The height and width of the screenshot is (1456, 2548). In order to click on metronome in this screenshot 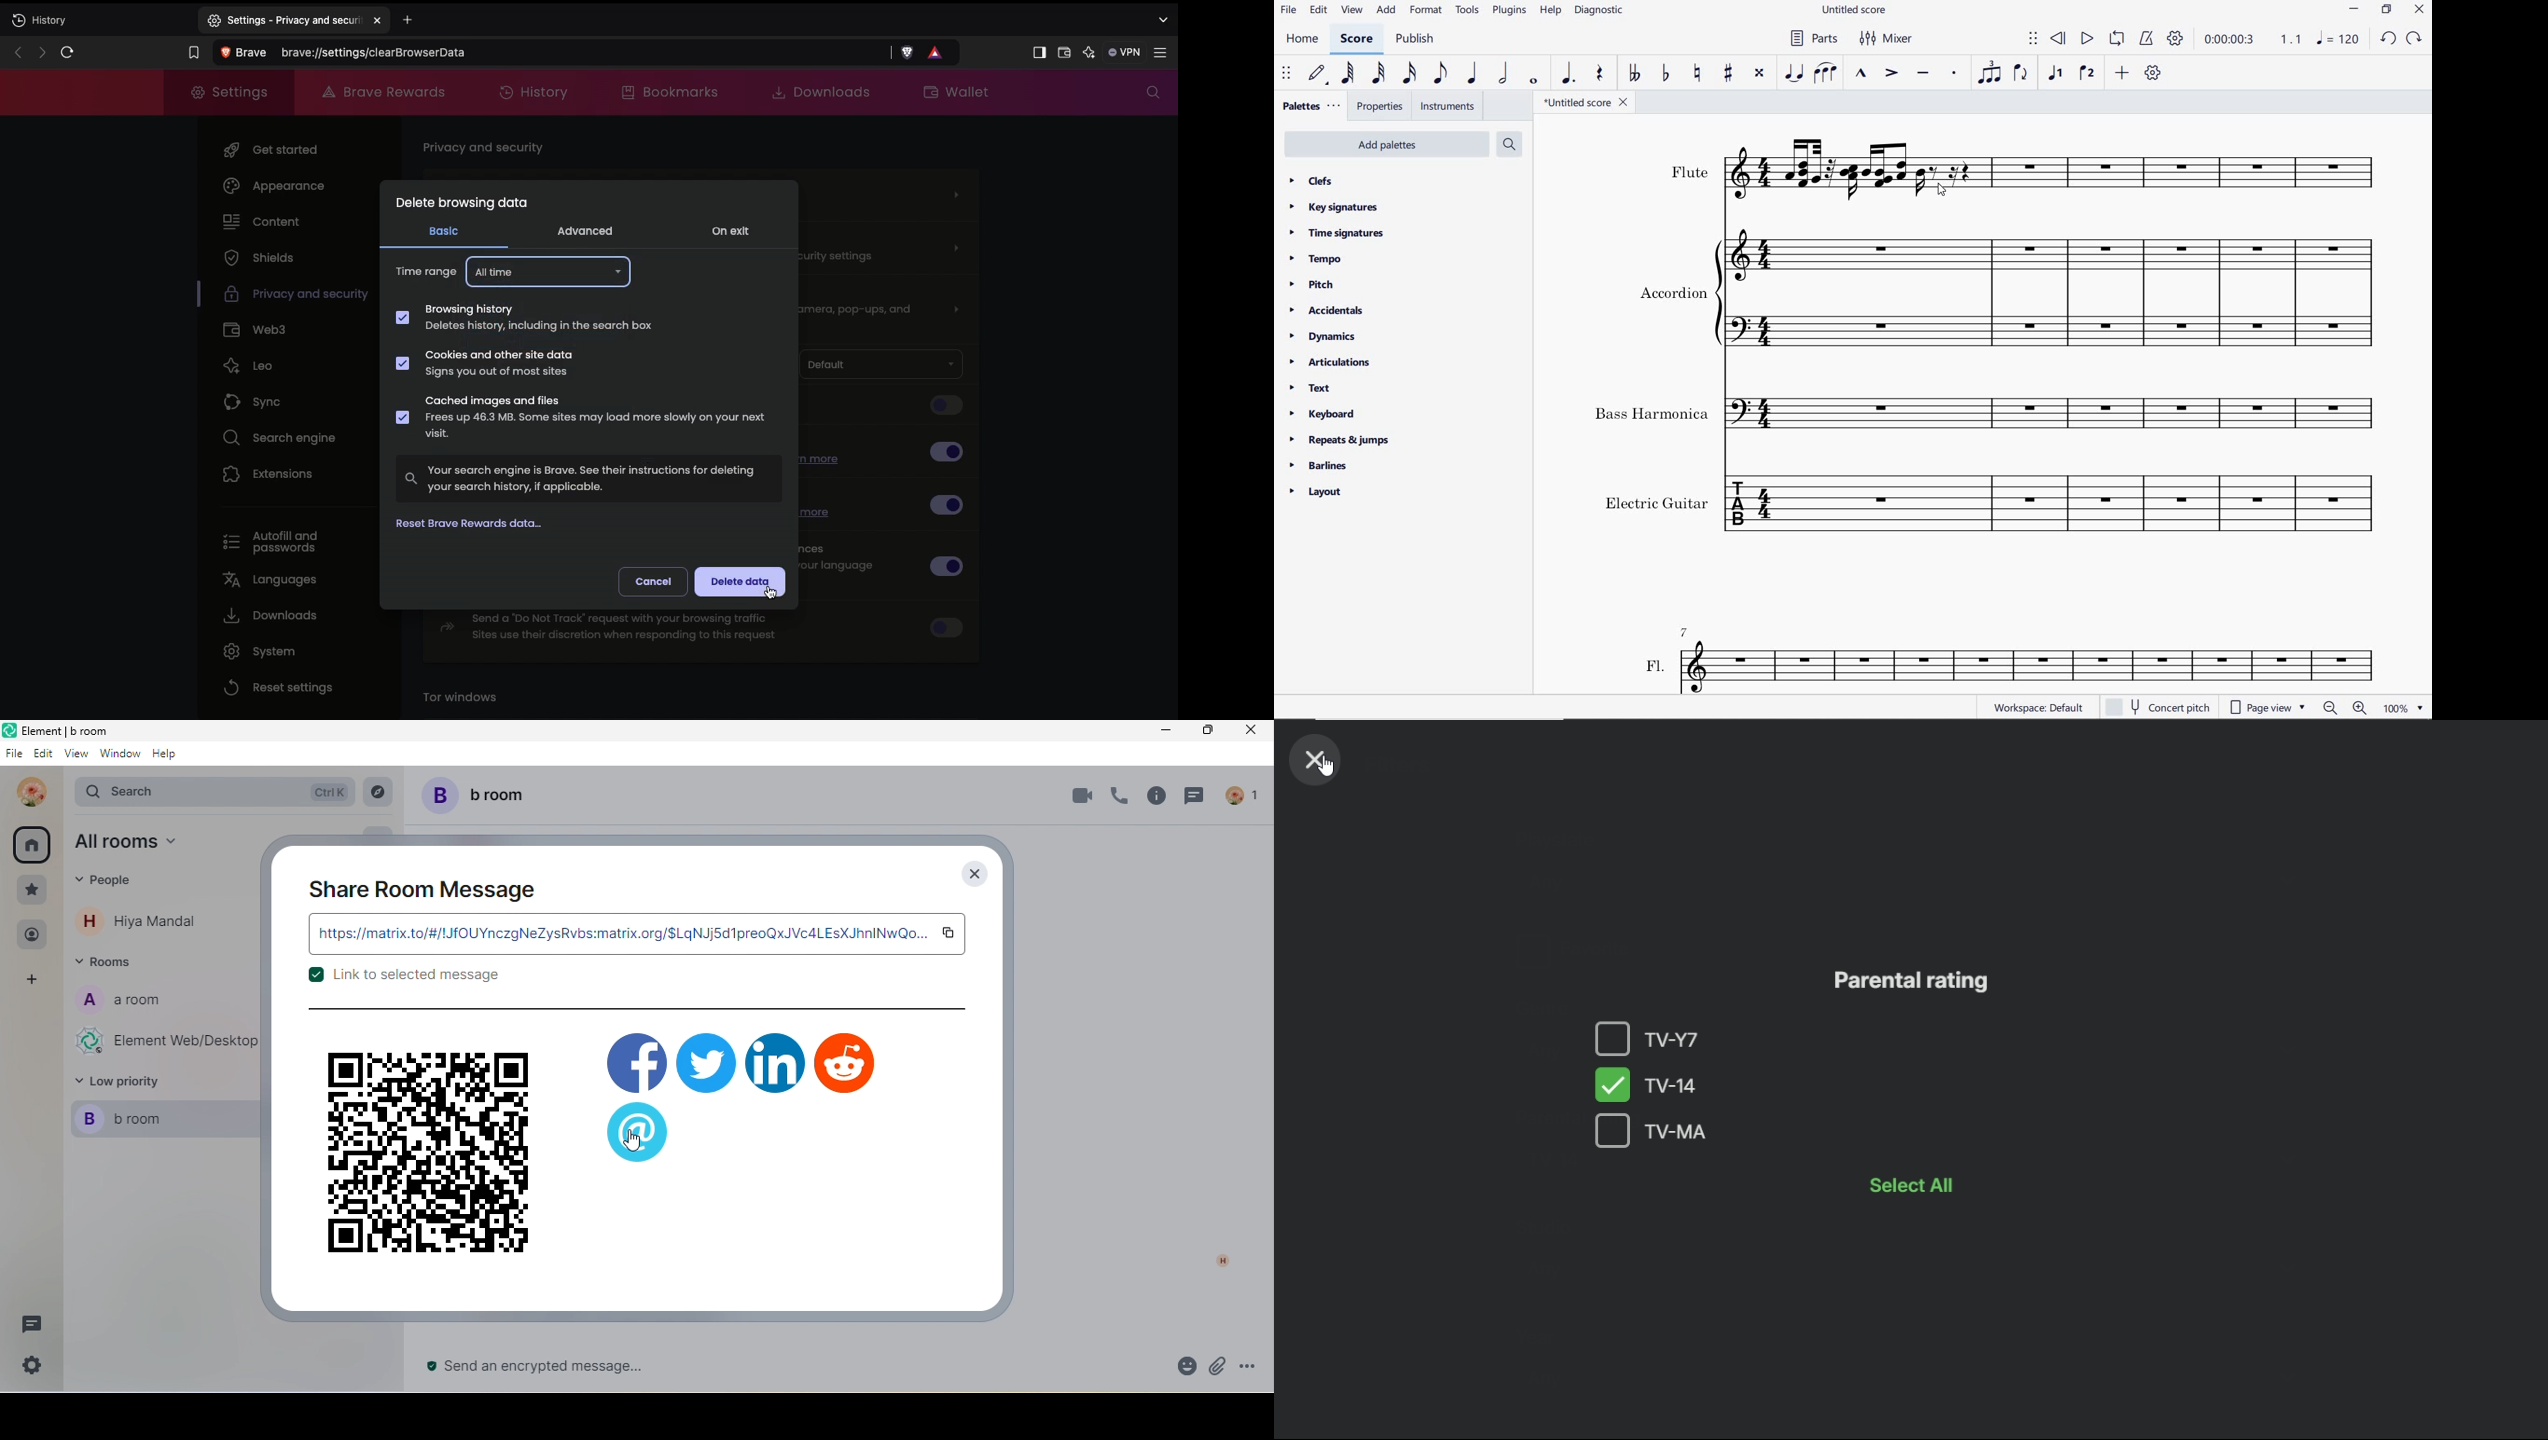, I will do `click(2149, 39)`.